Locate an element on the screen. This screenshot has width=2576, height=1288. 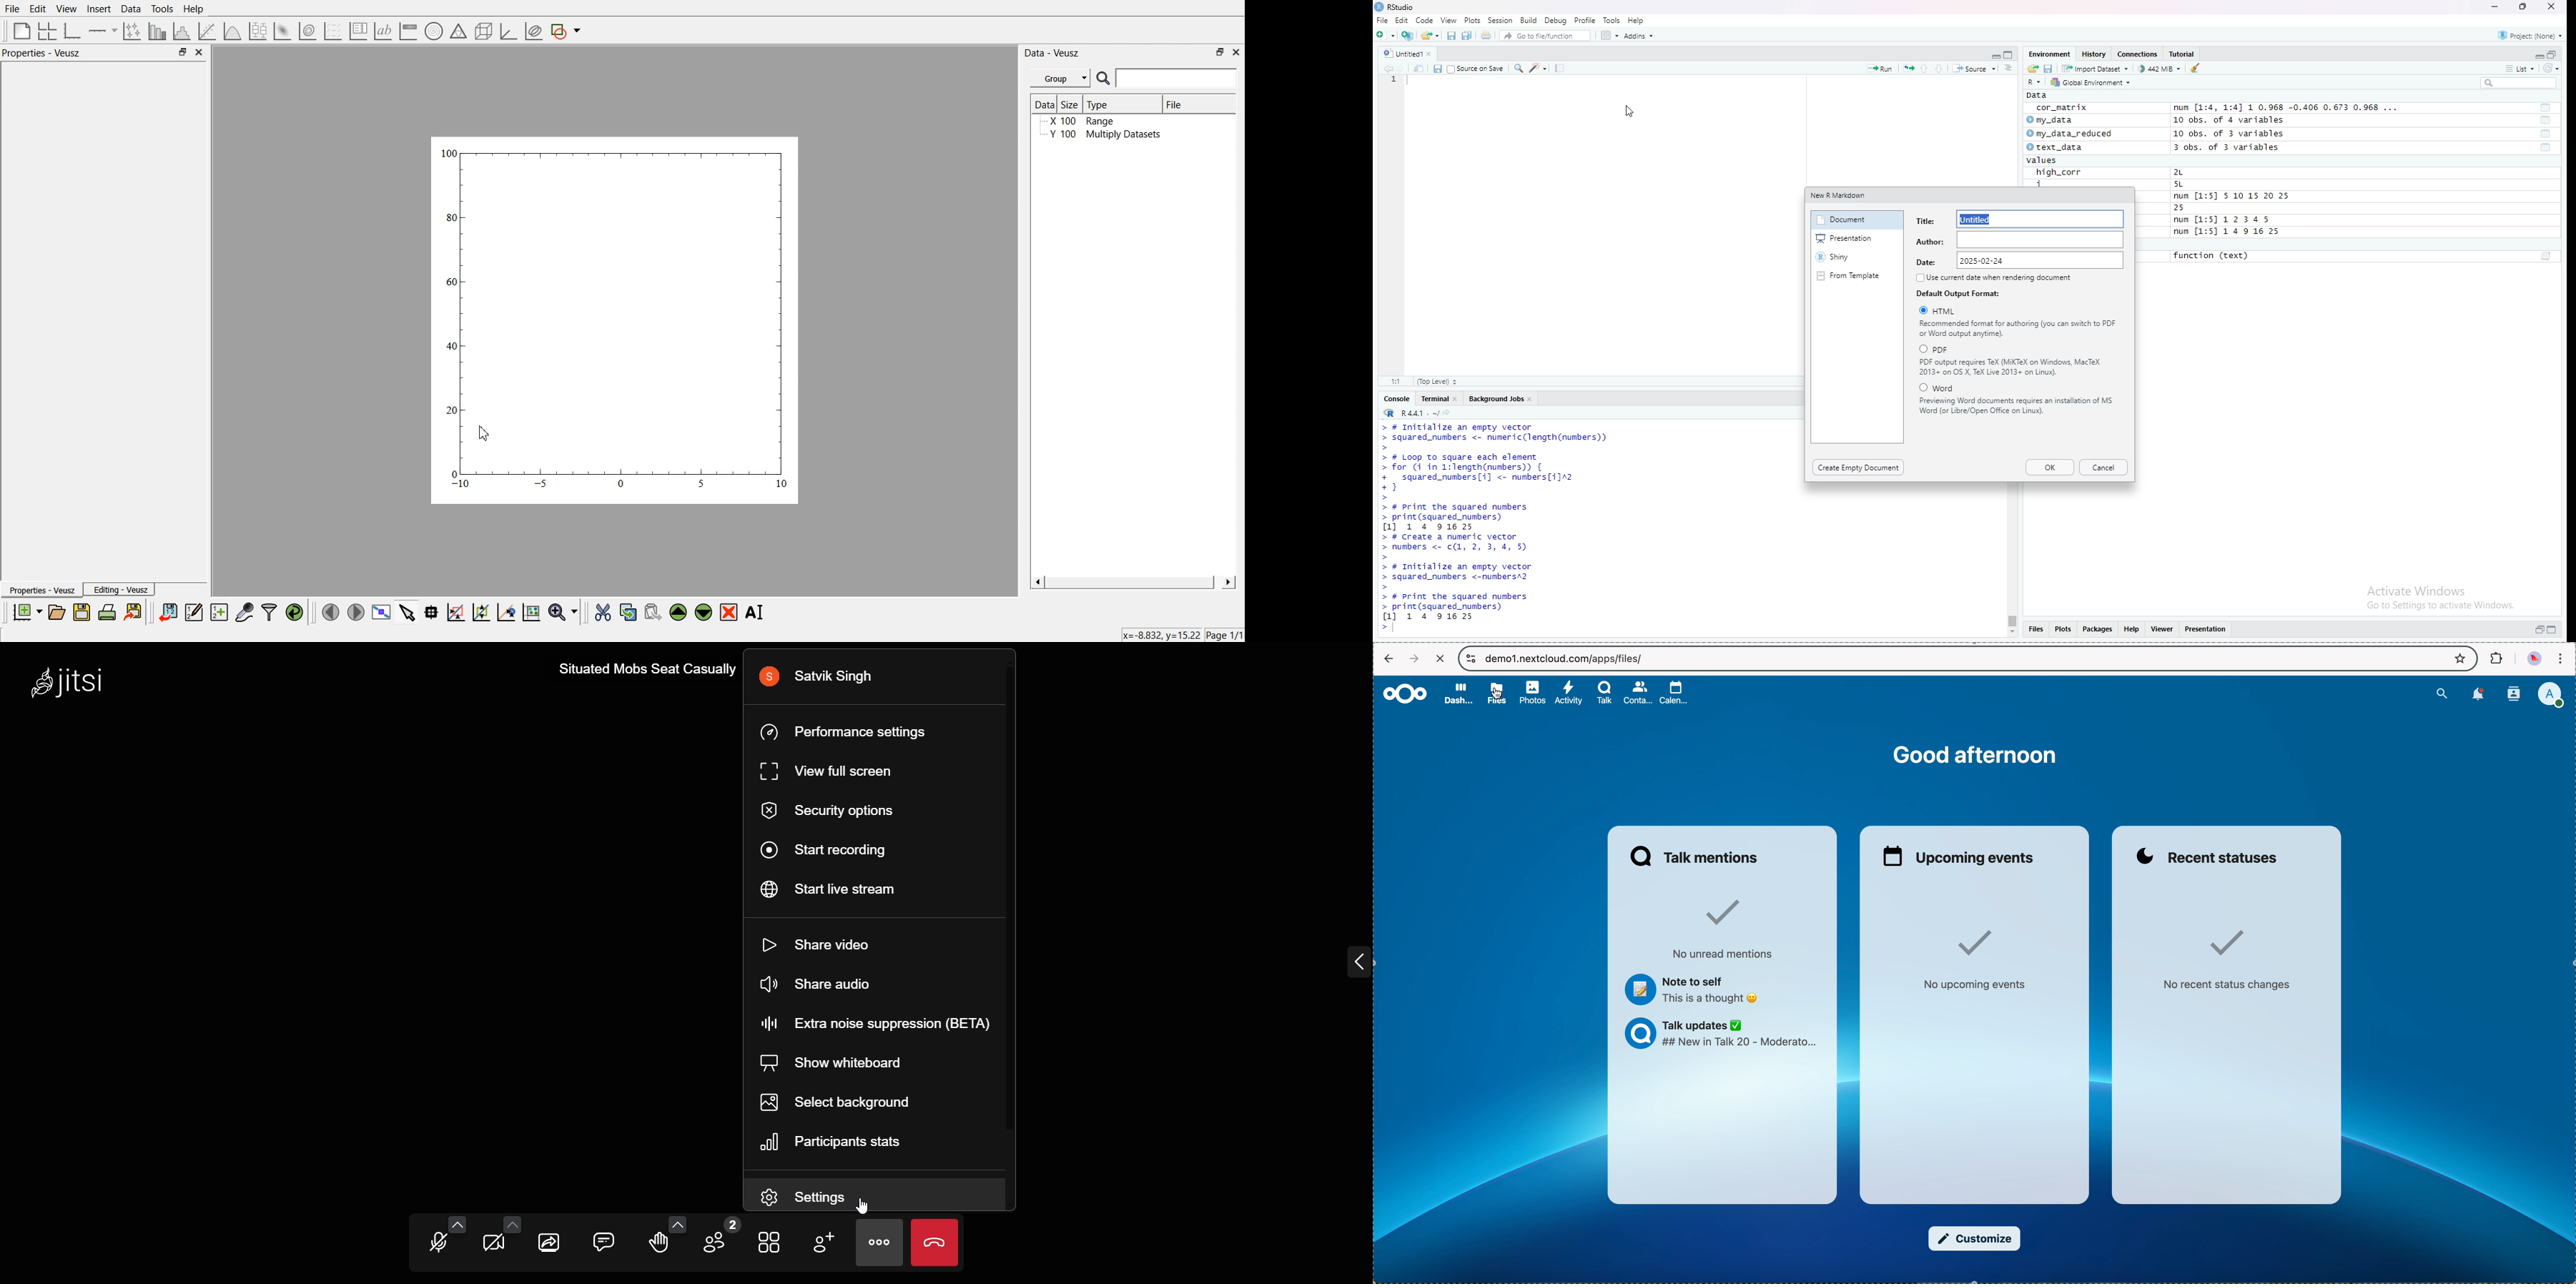
Untitied is located at coordinates (2040, 218).